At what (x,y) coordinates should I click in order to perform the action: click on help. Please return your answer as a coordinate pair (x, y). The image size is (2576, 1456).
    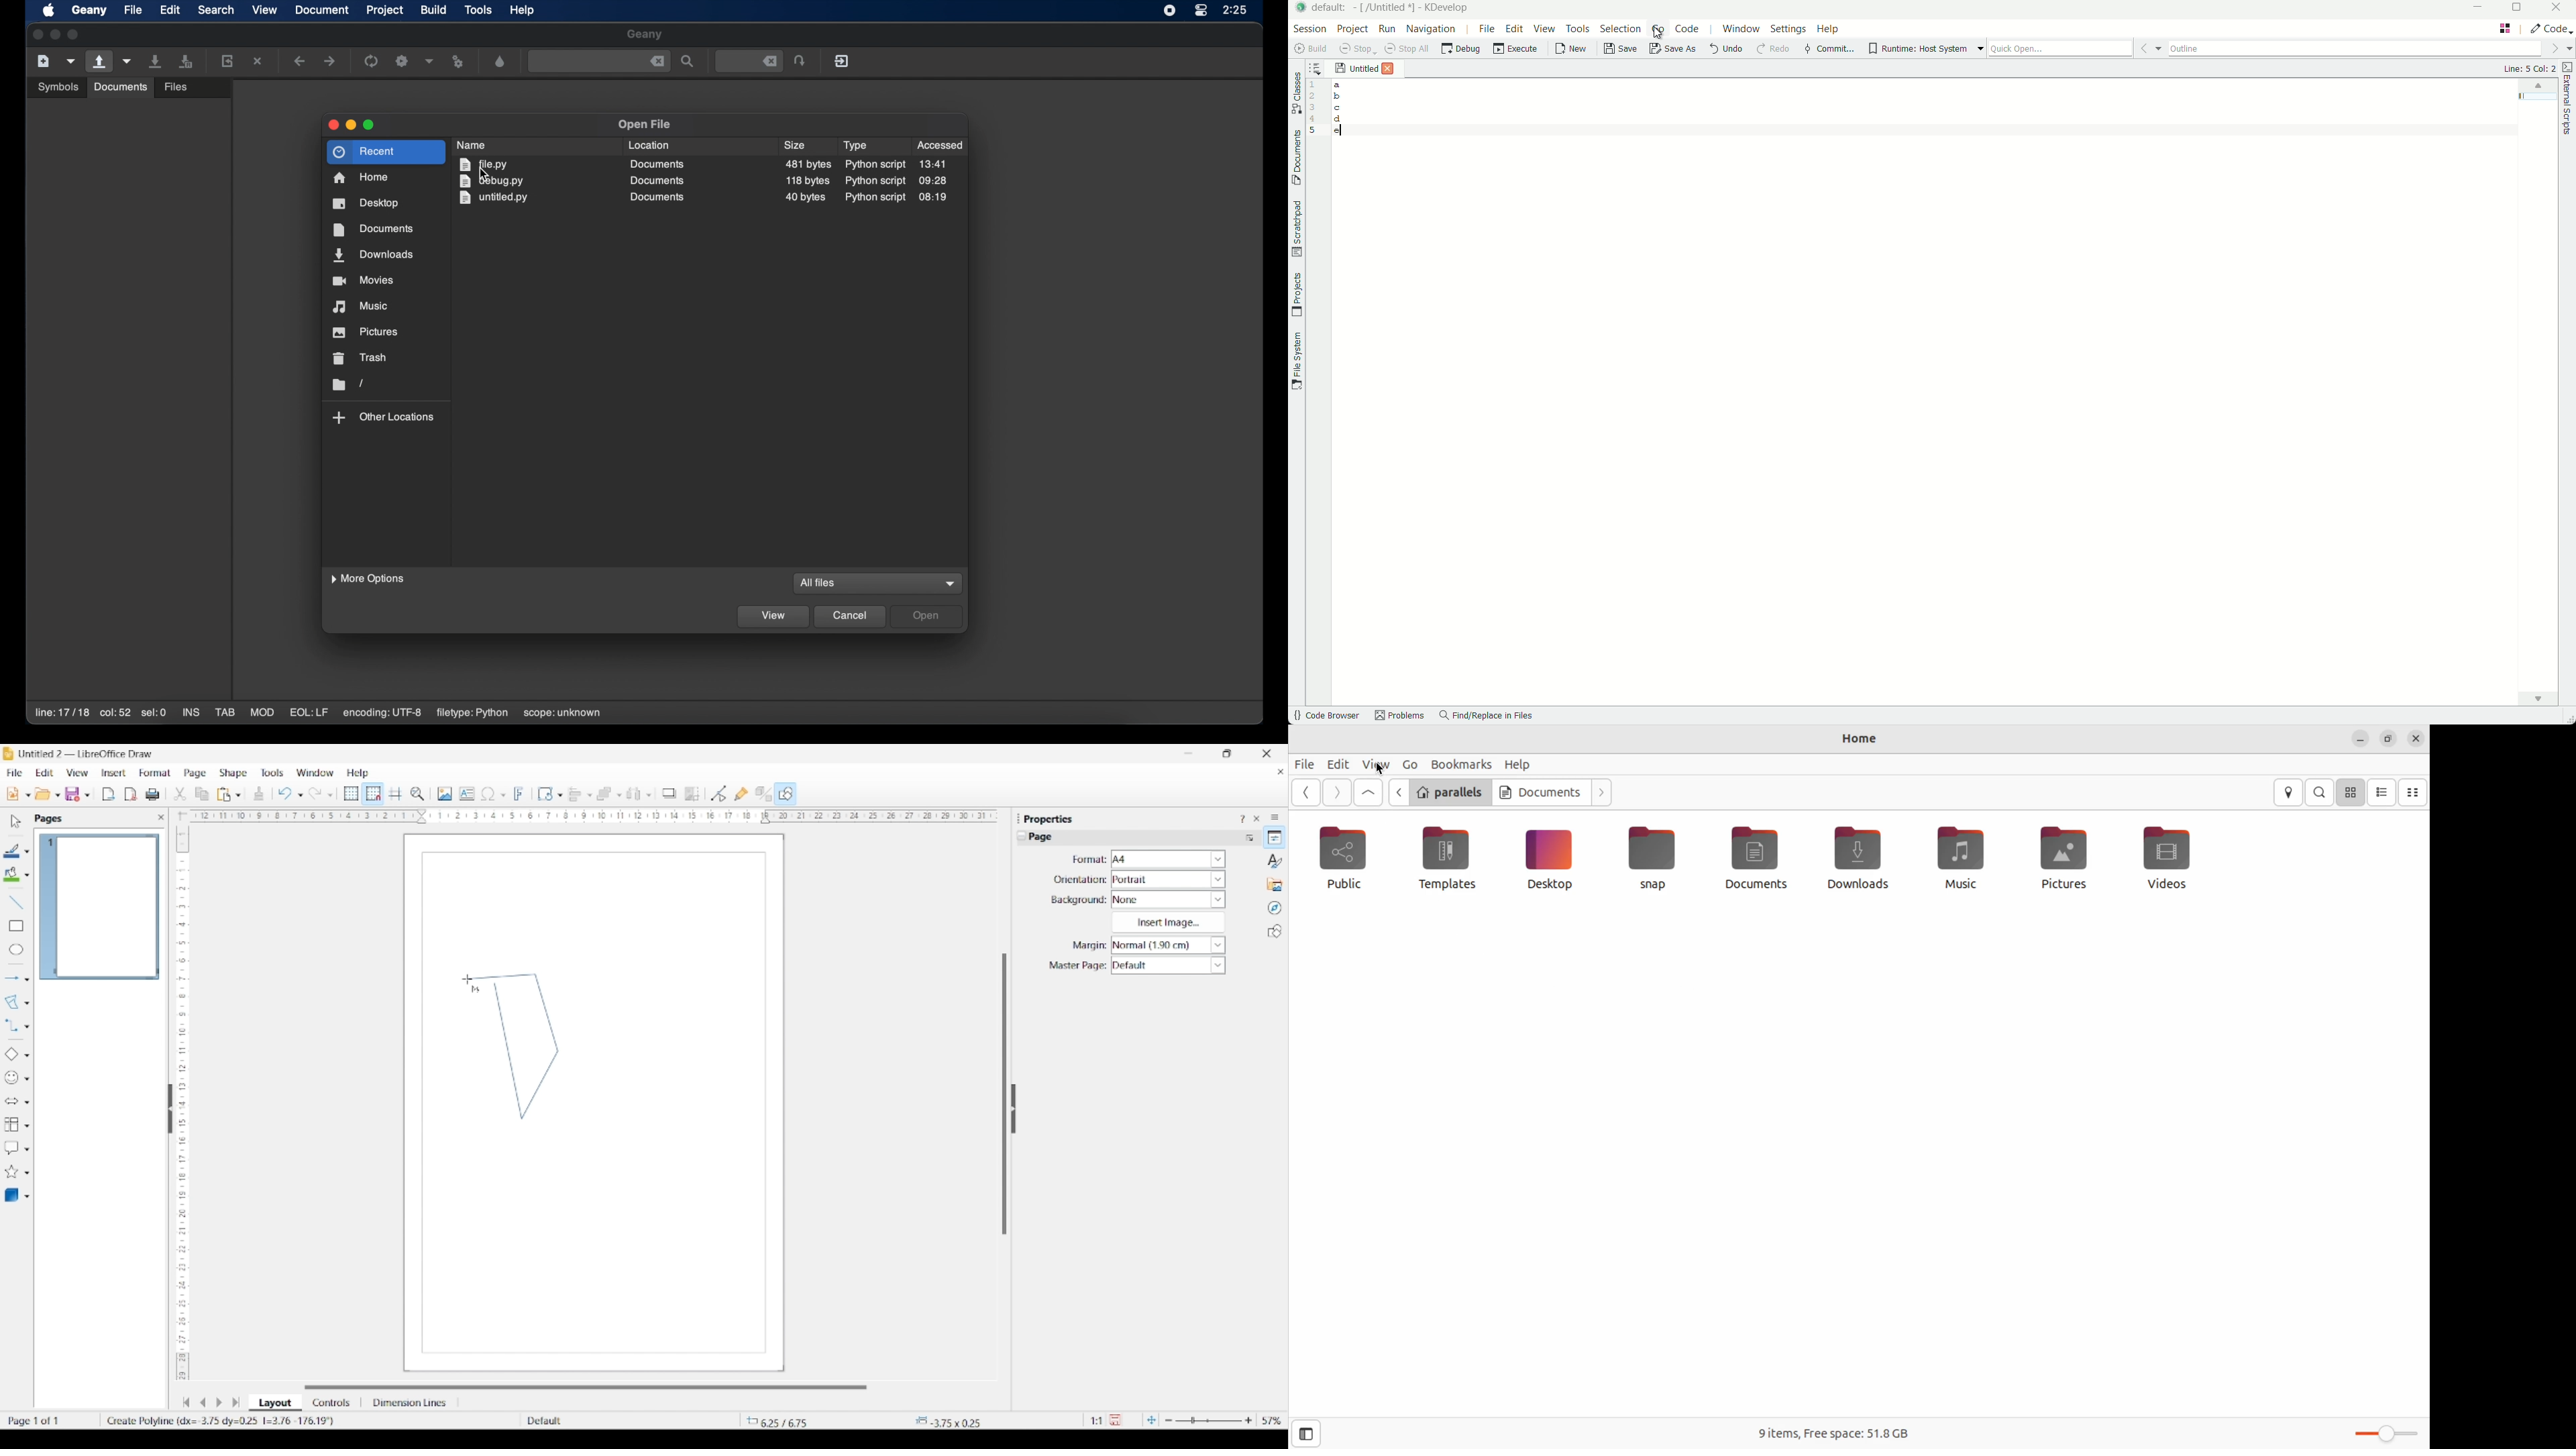
    Looking at the image, I should click on (1829, 30).